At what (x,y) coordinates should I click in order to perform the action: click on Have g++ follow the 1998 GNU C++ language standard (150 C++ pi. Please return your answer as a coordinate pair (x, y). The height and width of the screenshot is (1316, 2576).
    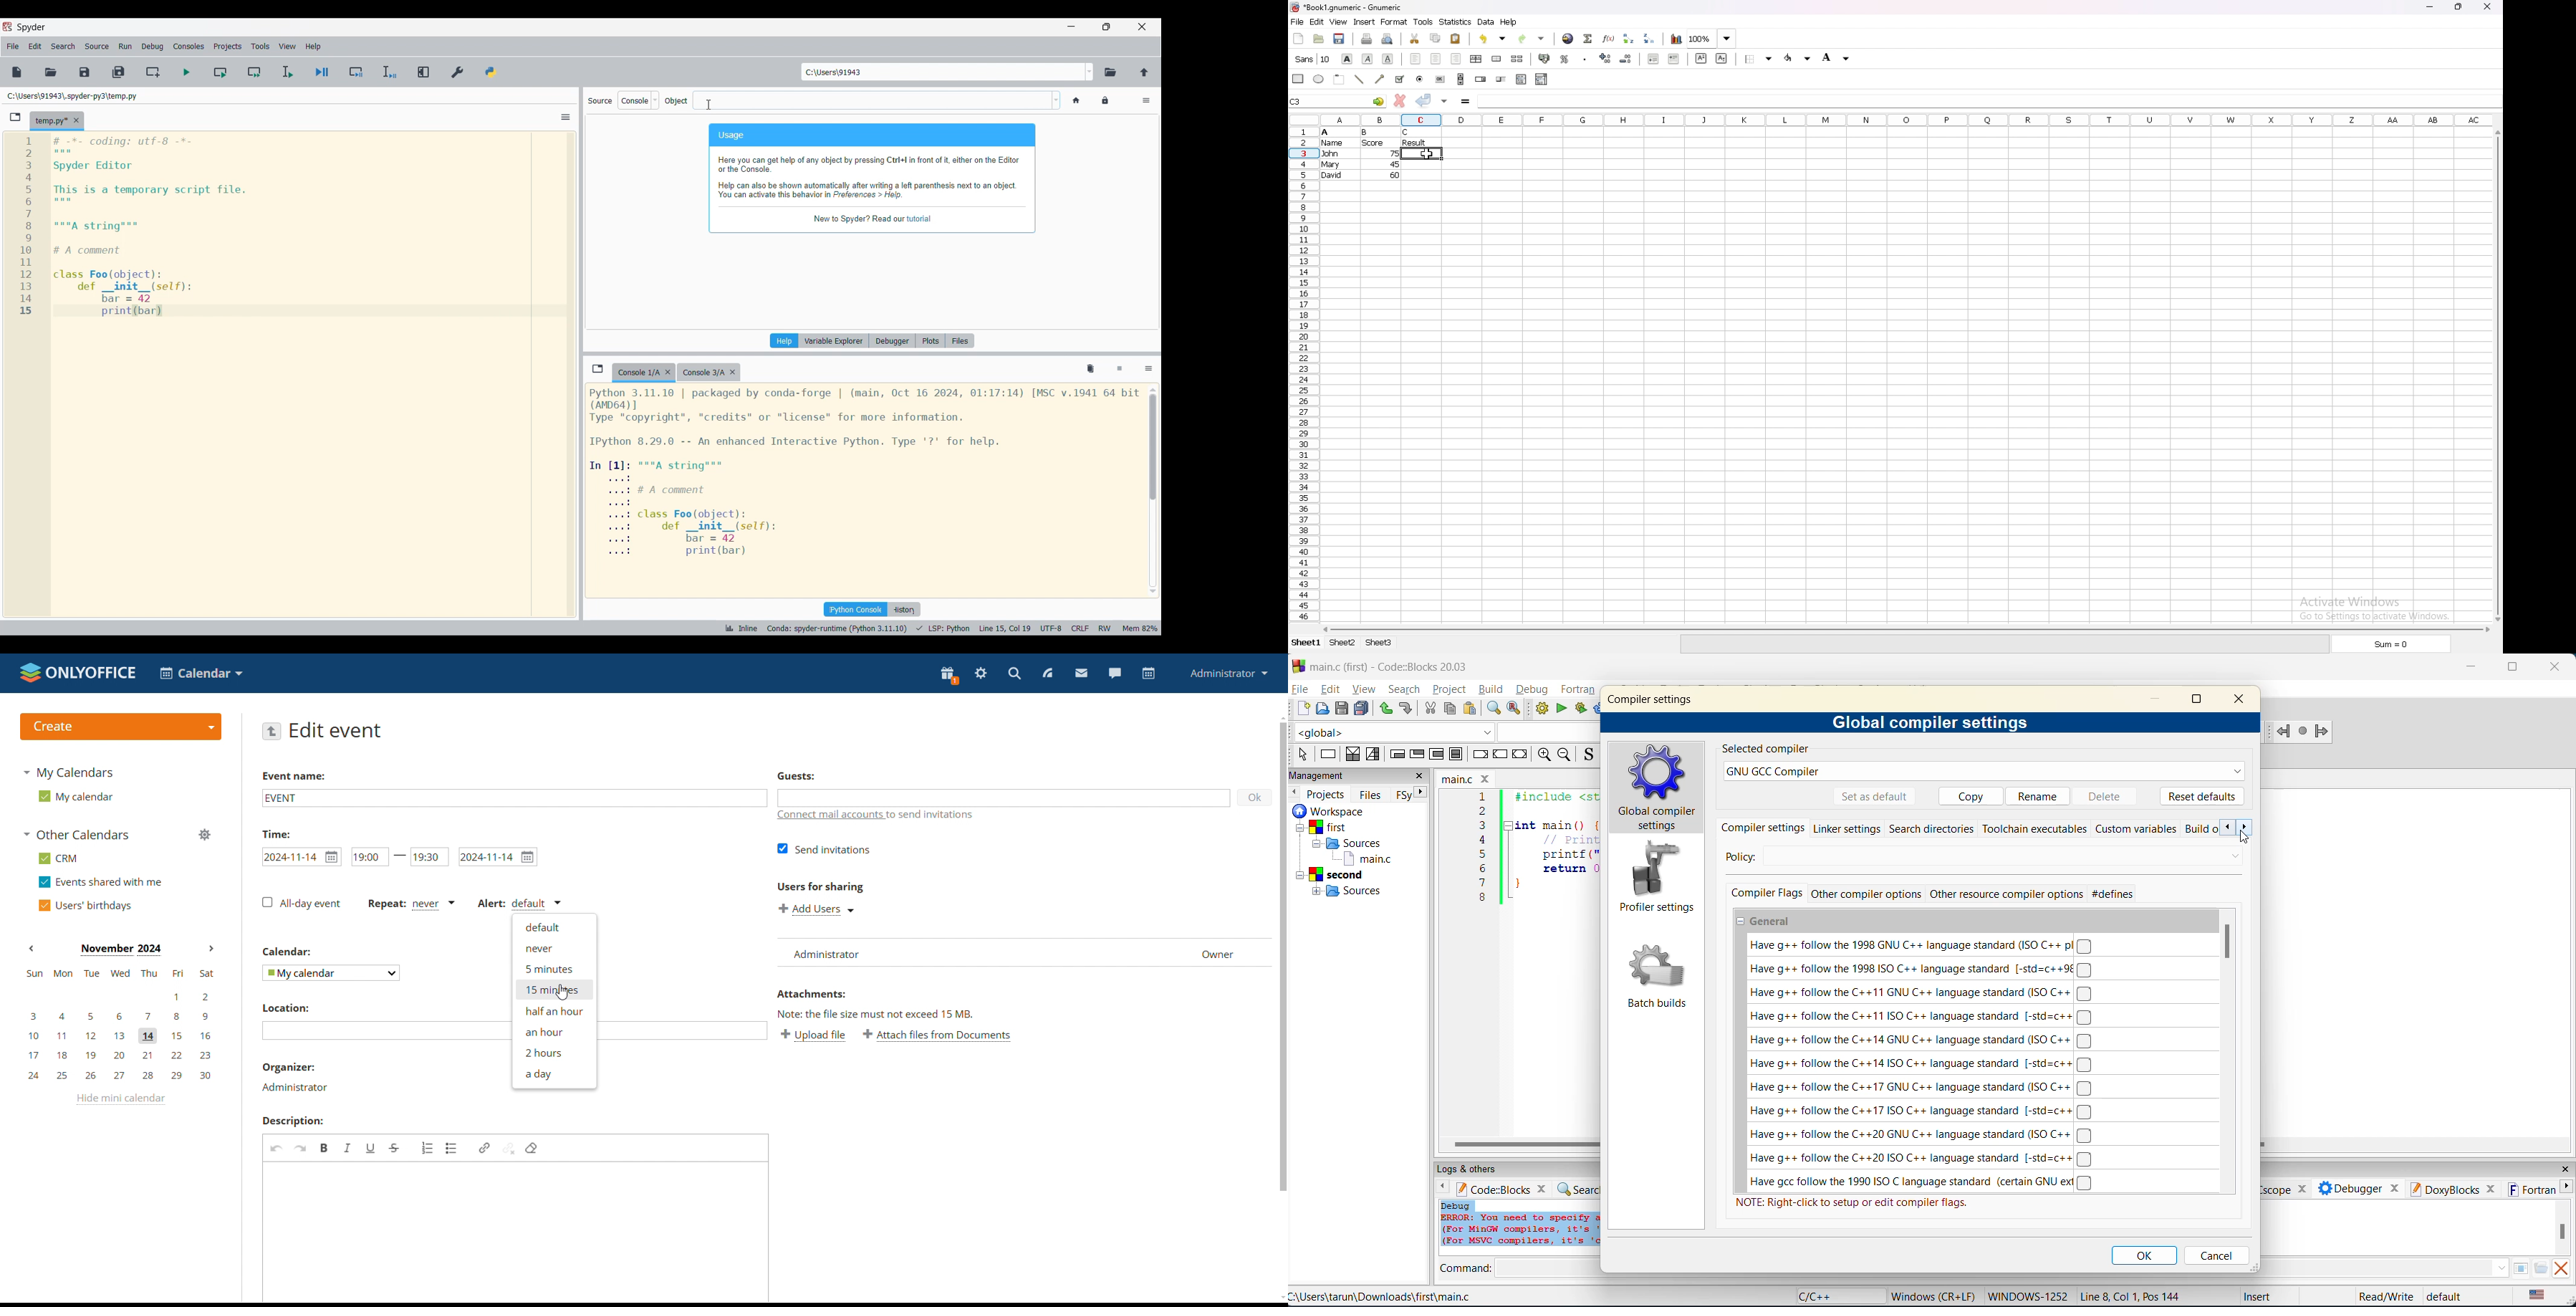
    Looking at the image, I should click on (1917, 945).